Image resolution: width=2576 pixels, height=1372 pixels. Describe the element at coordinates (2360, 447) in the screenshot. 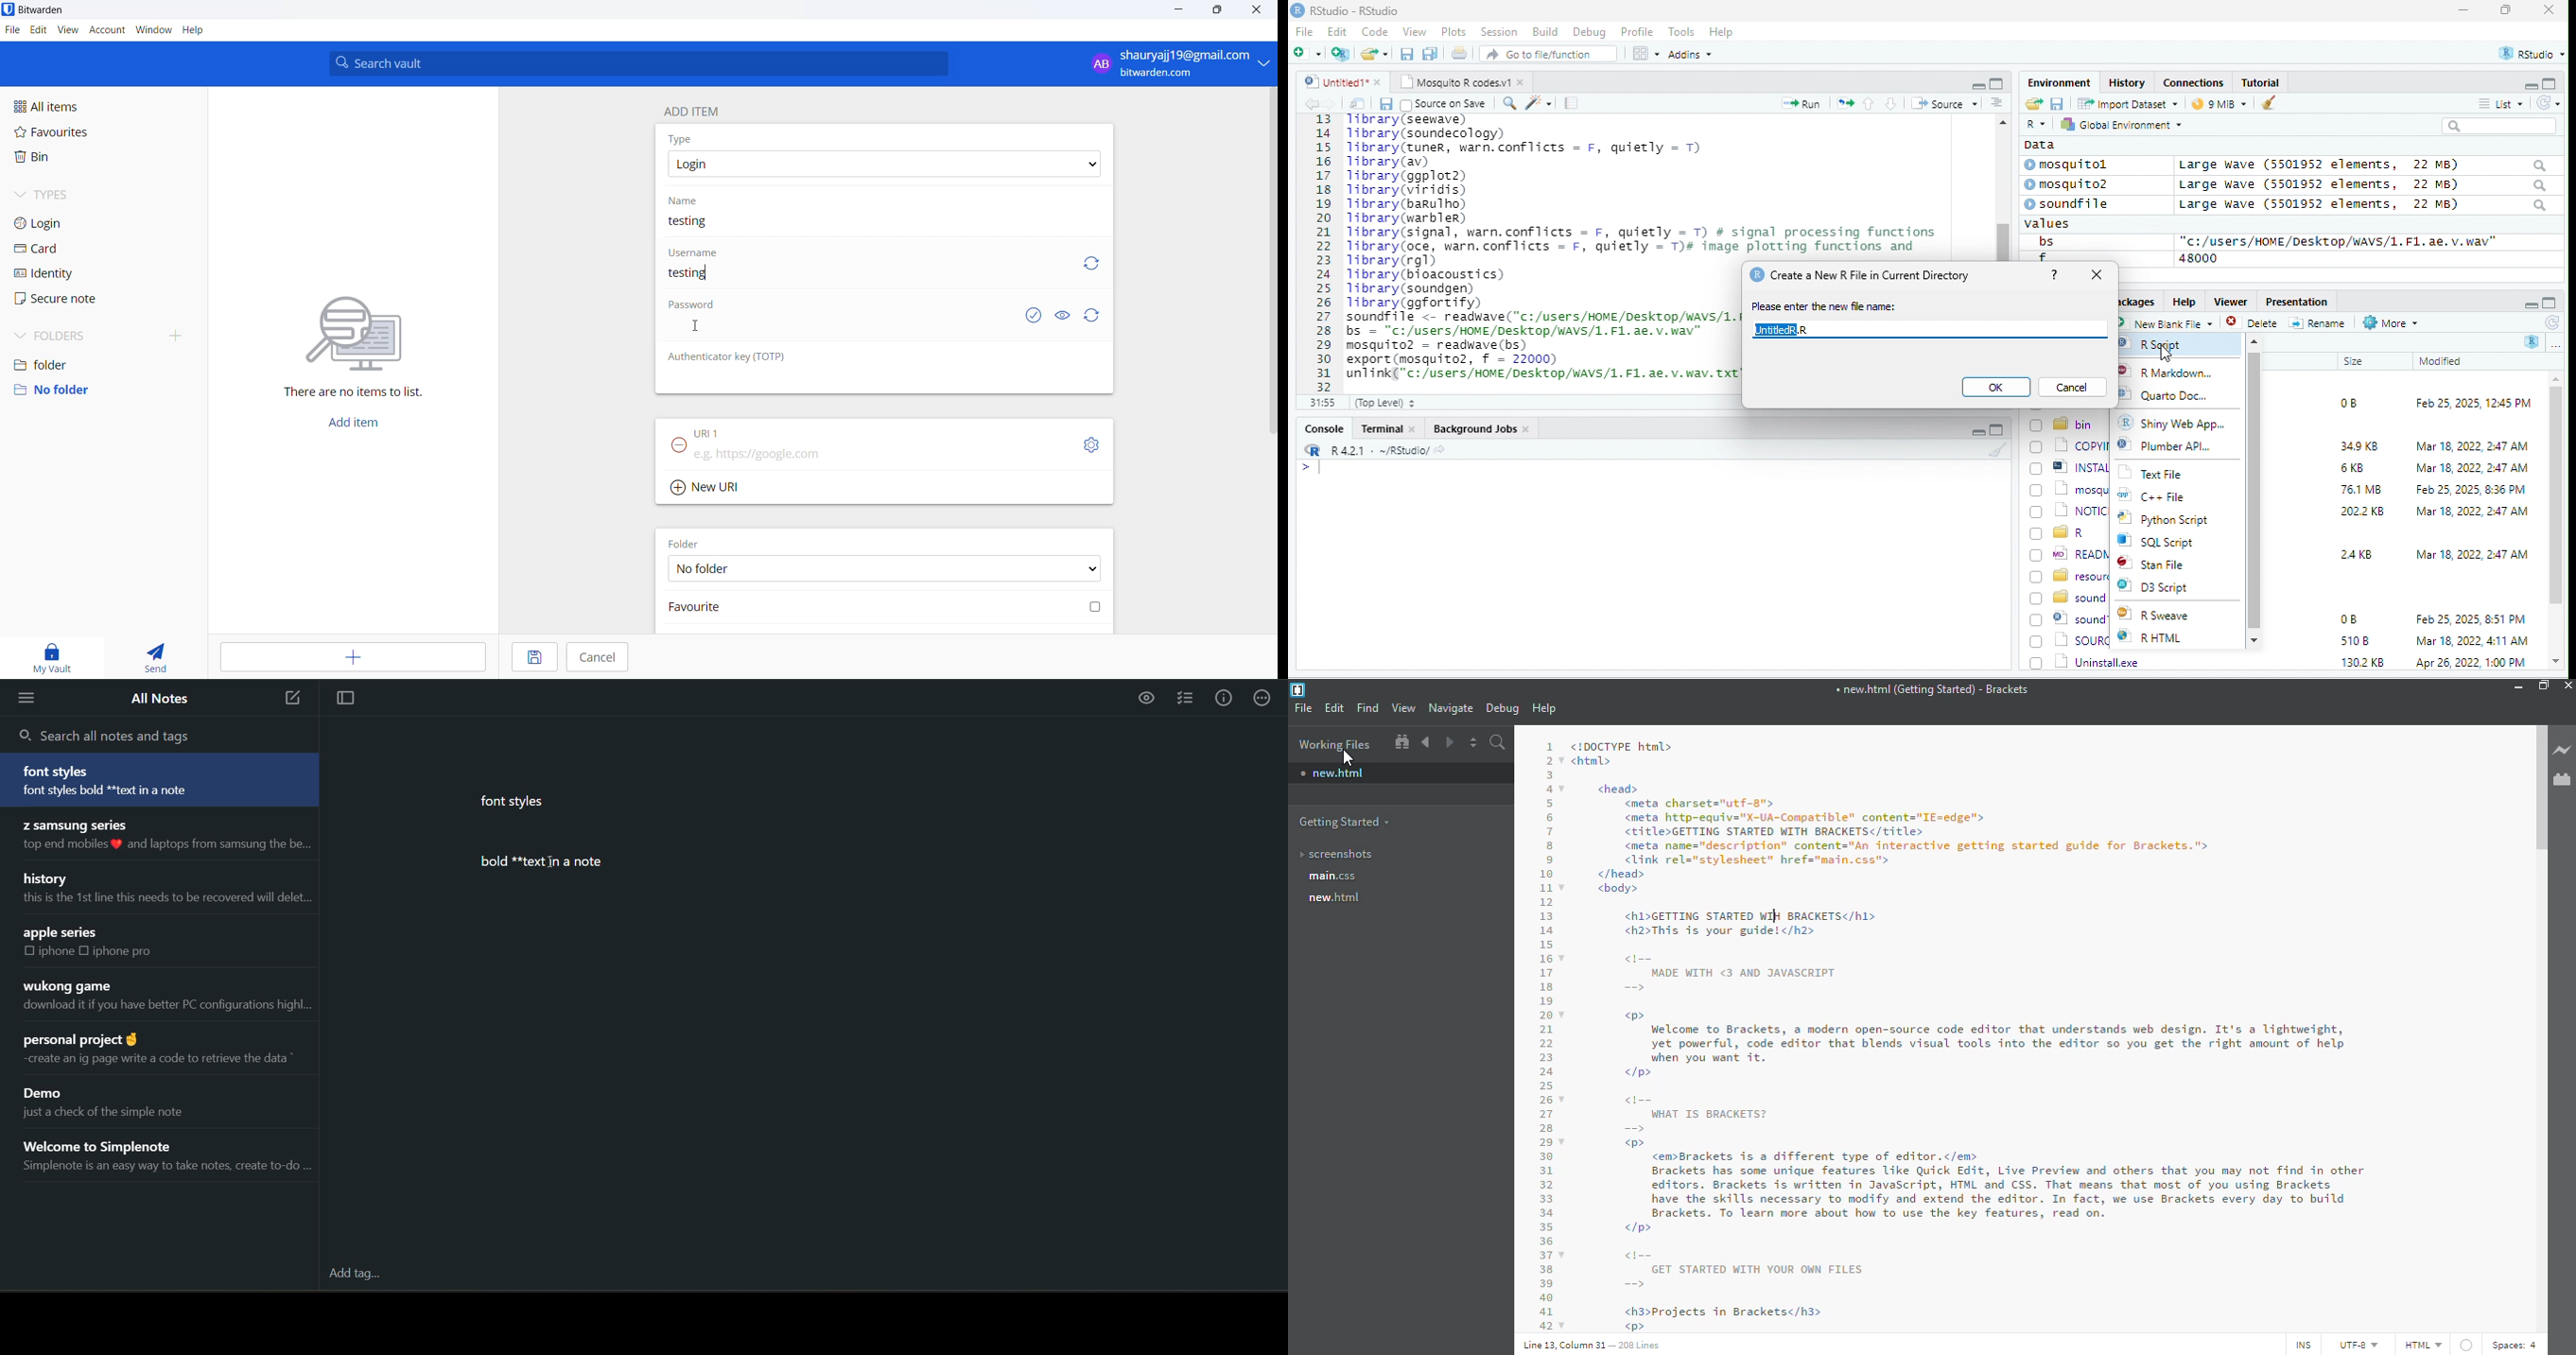

I see `349K8` at that location.